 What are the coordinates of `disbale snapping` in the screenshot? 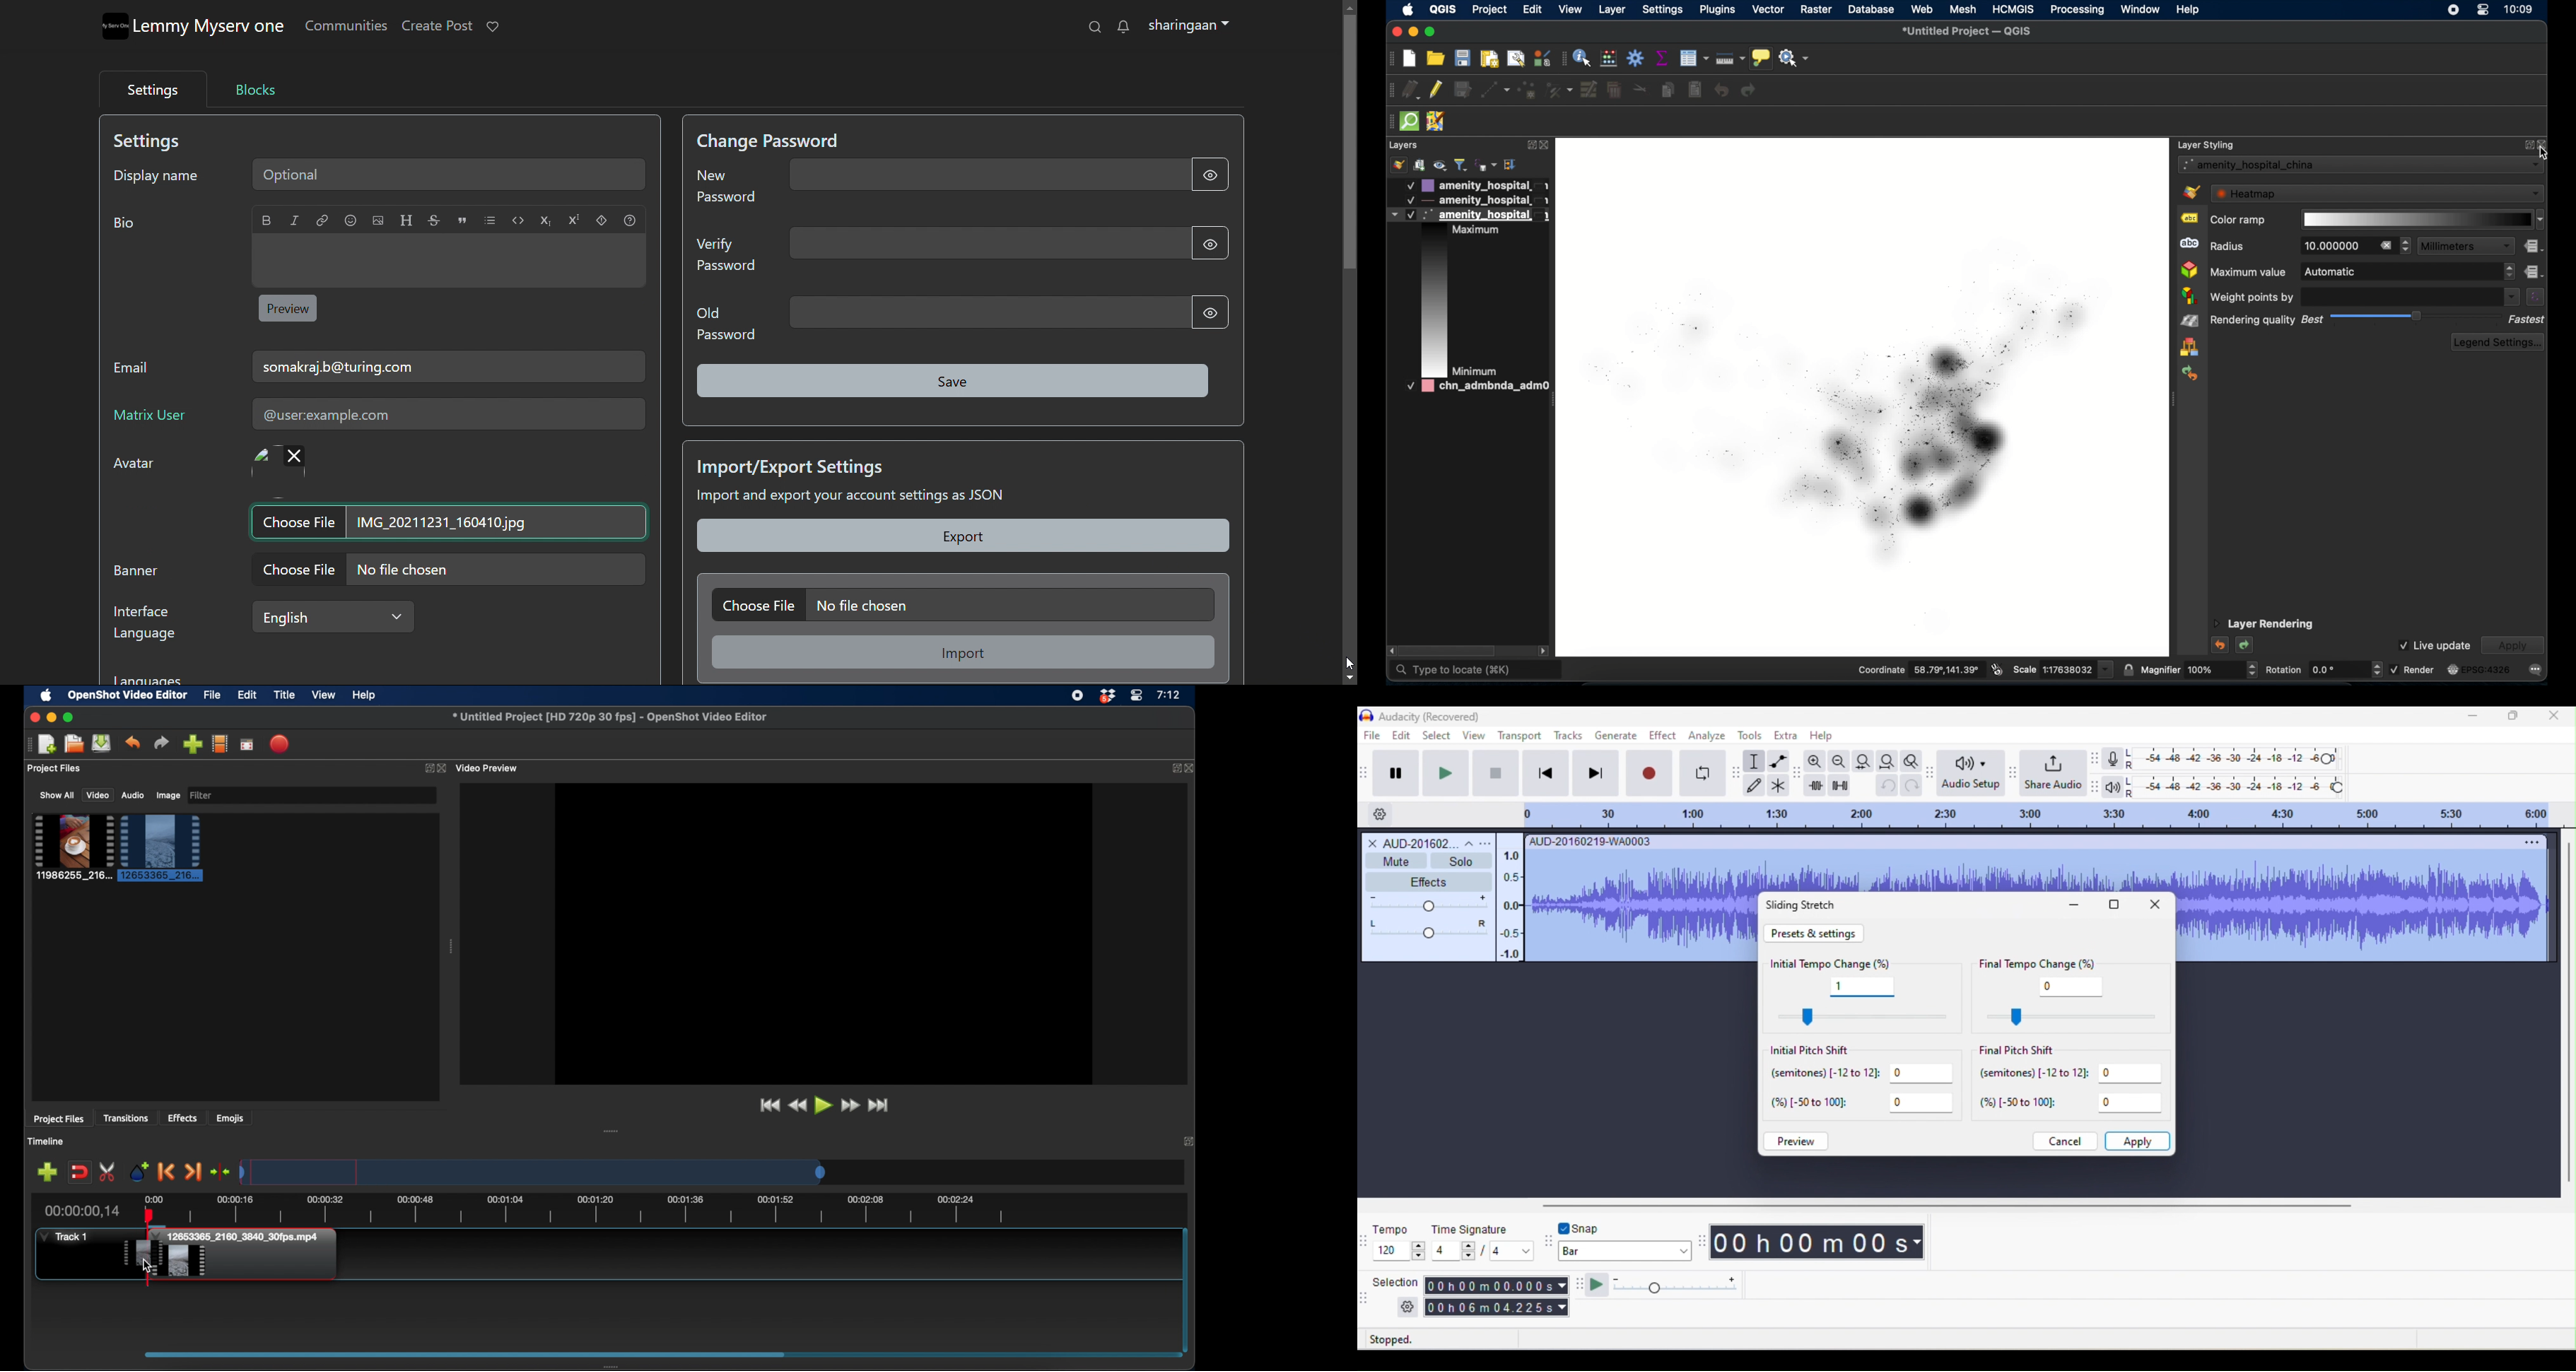 It's located at (81, 1171).